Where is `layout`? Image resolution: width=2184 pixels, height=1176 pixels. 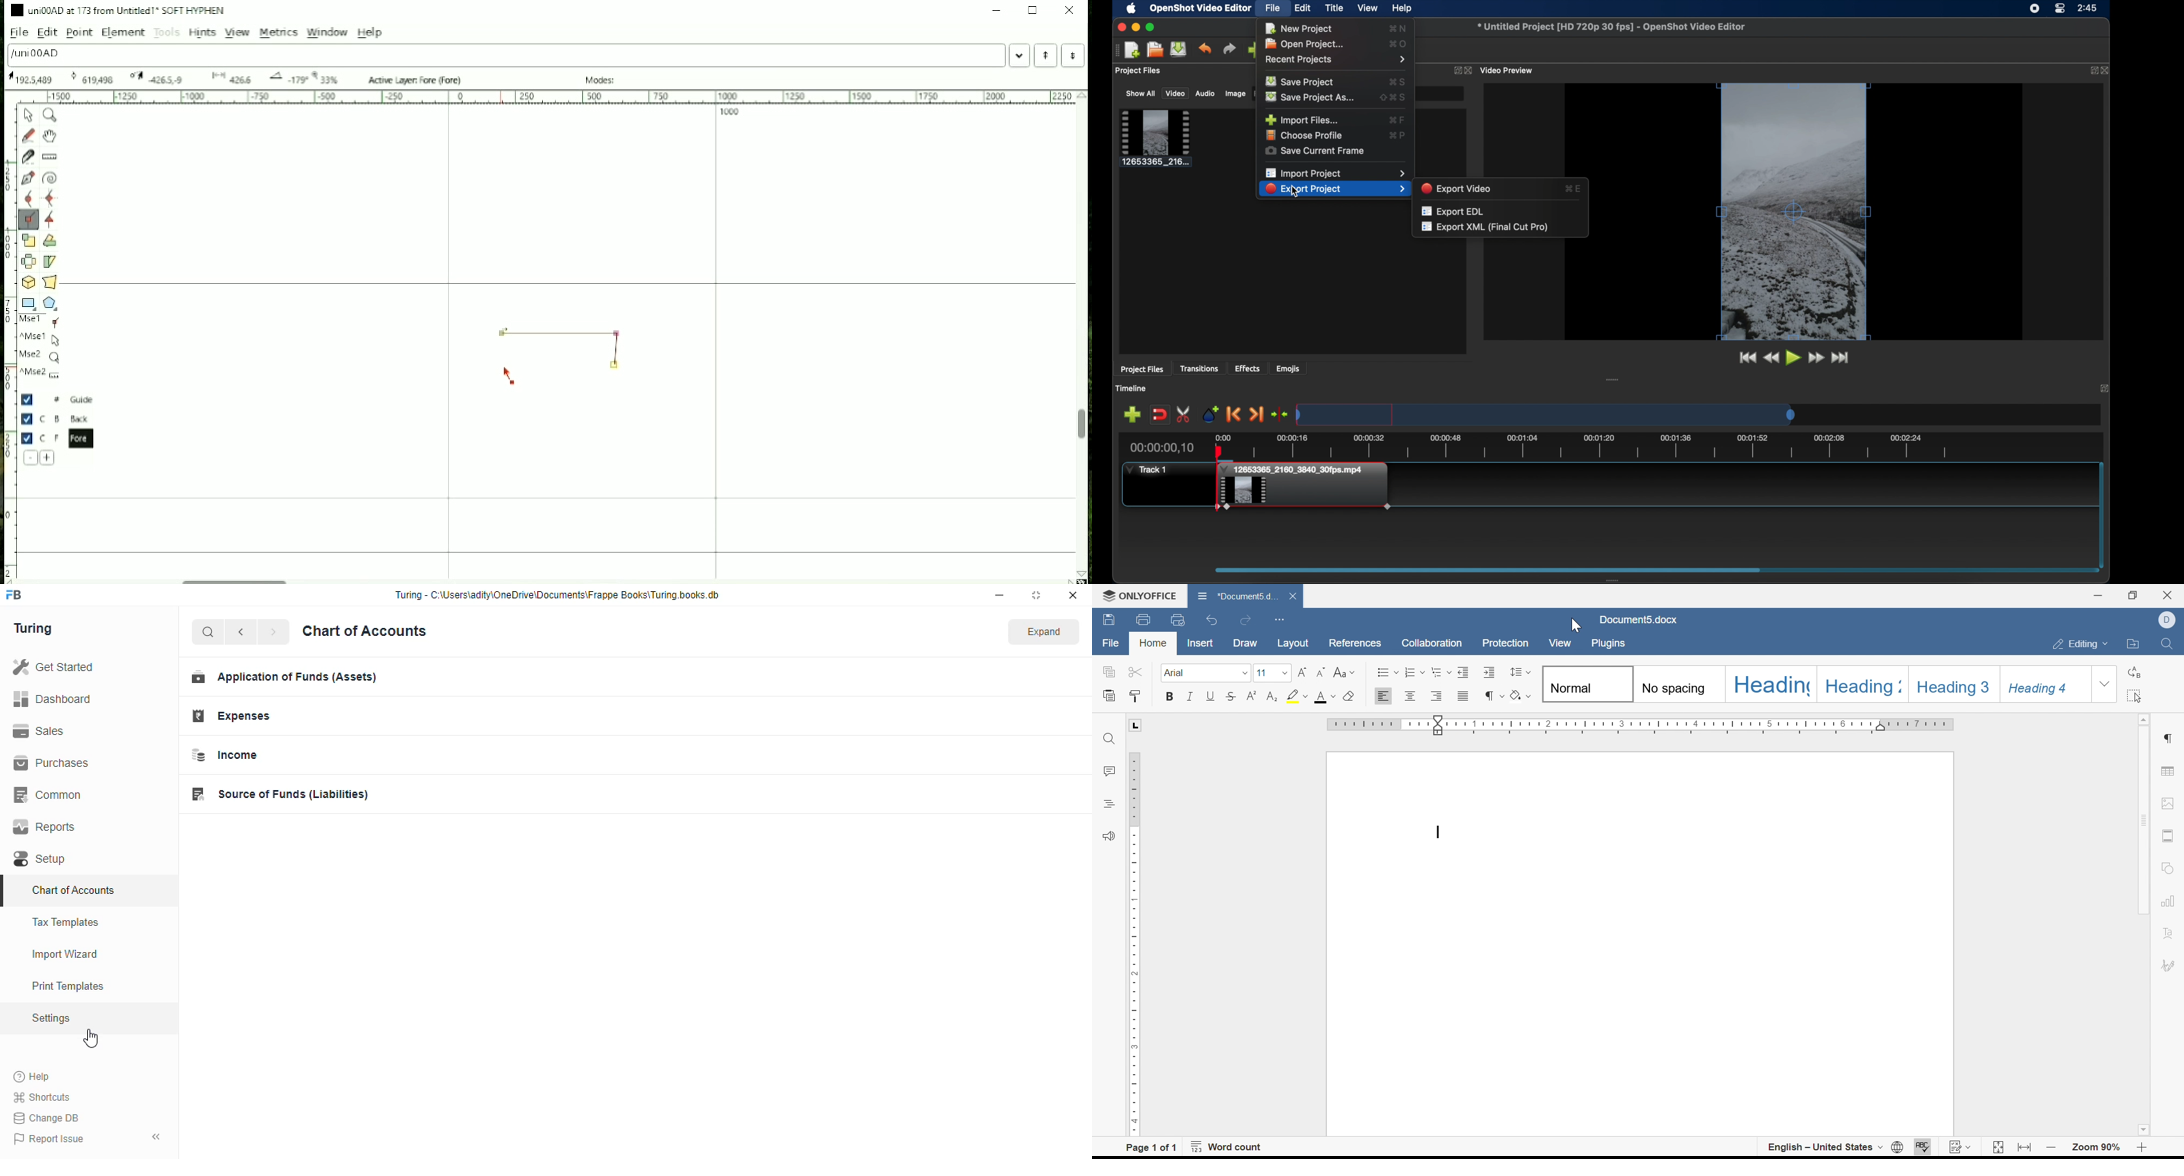
layout is located at coordinates (1295, 643).